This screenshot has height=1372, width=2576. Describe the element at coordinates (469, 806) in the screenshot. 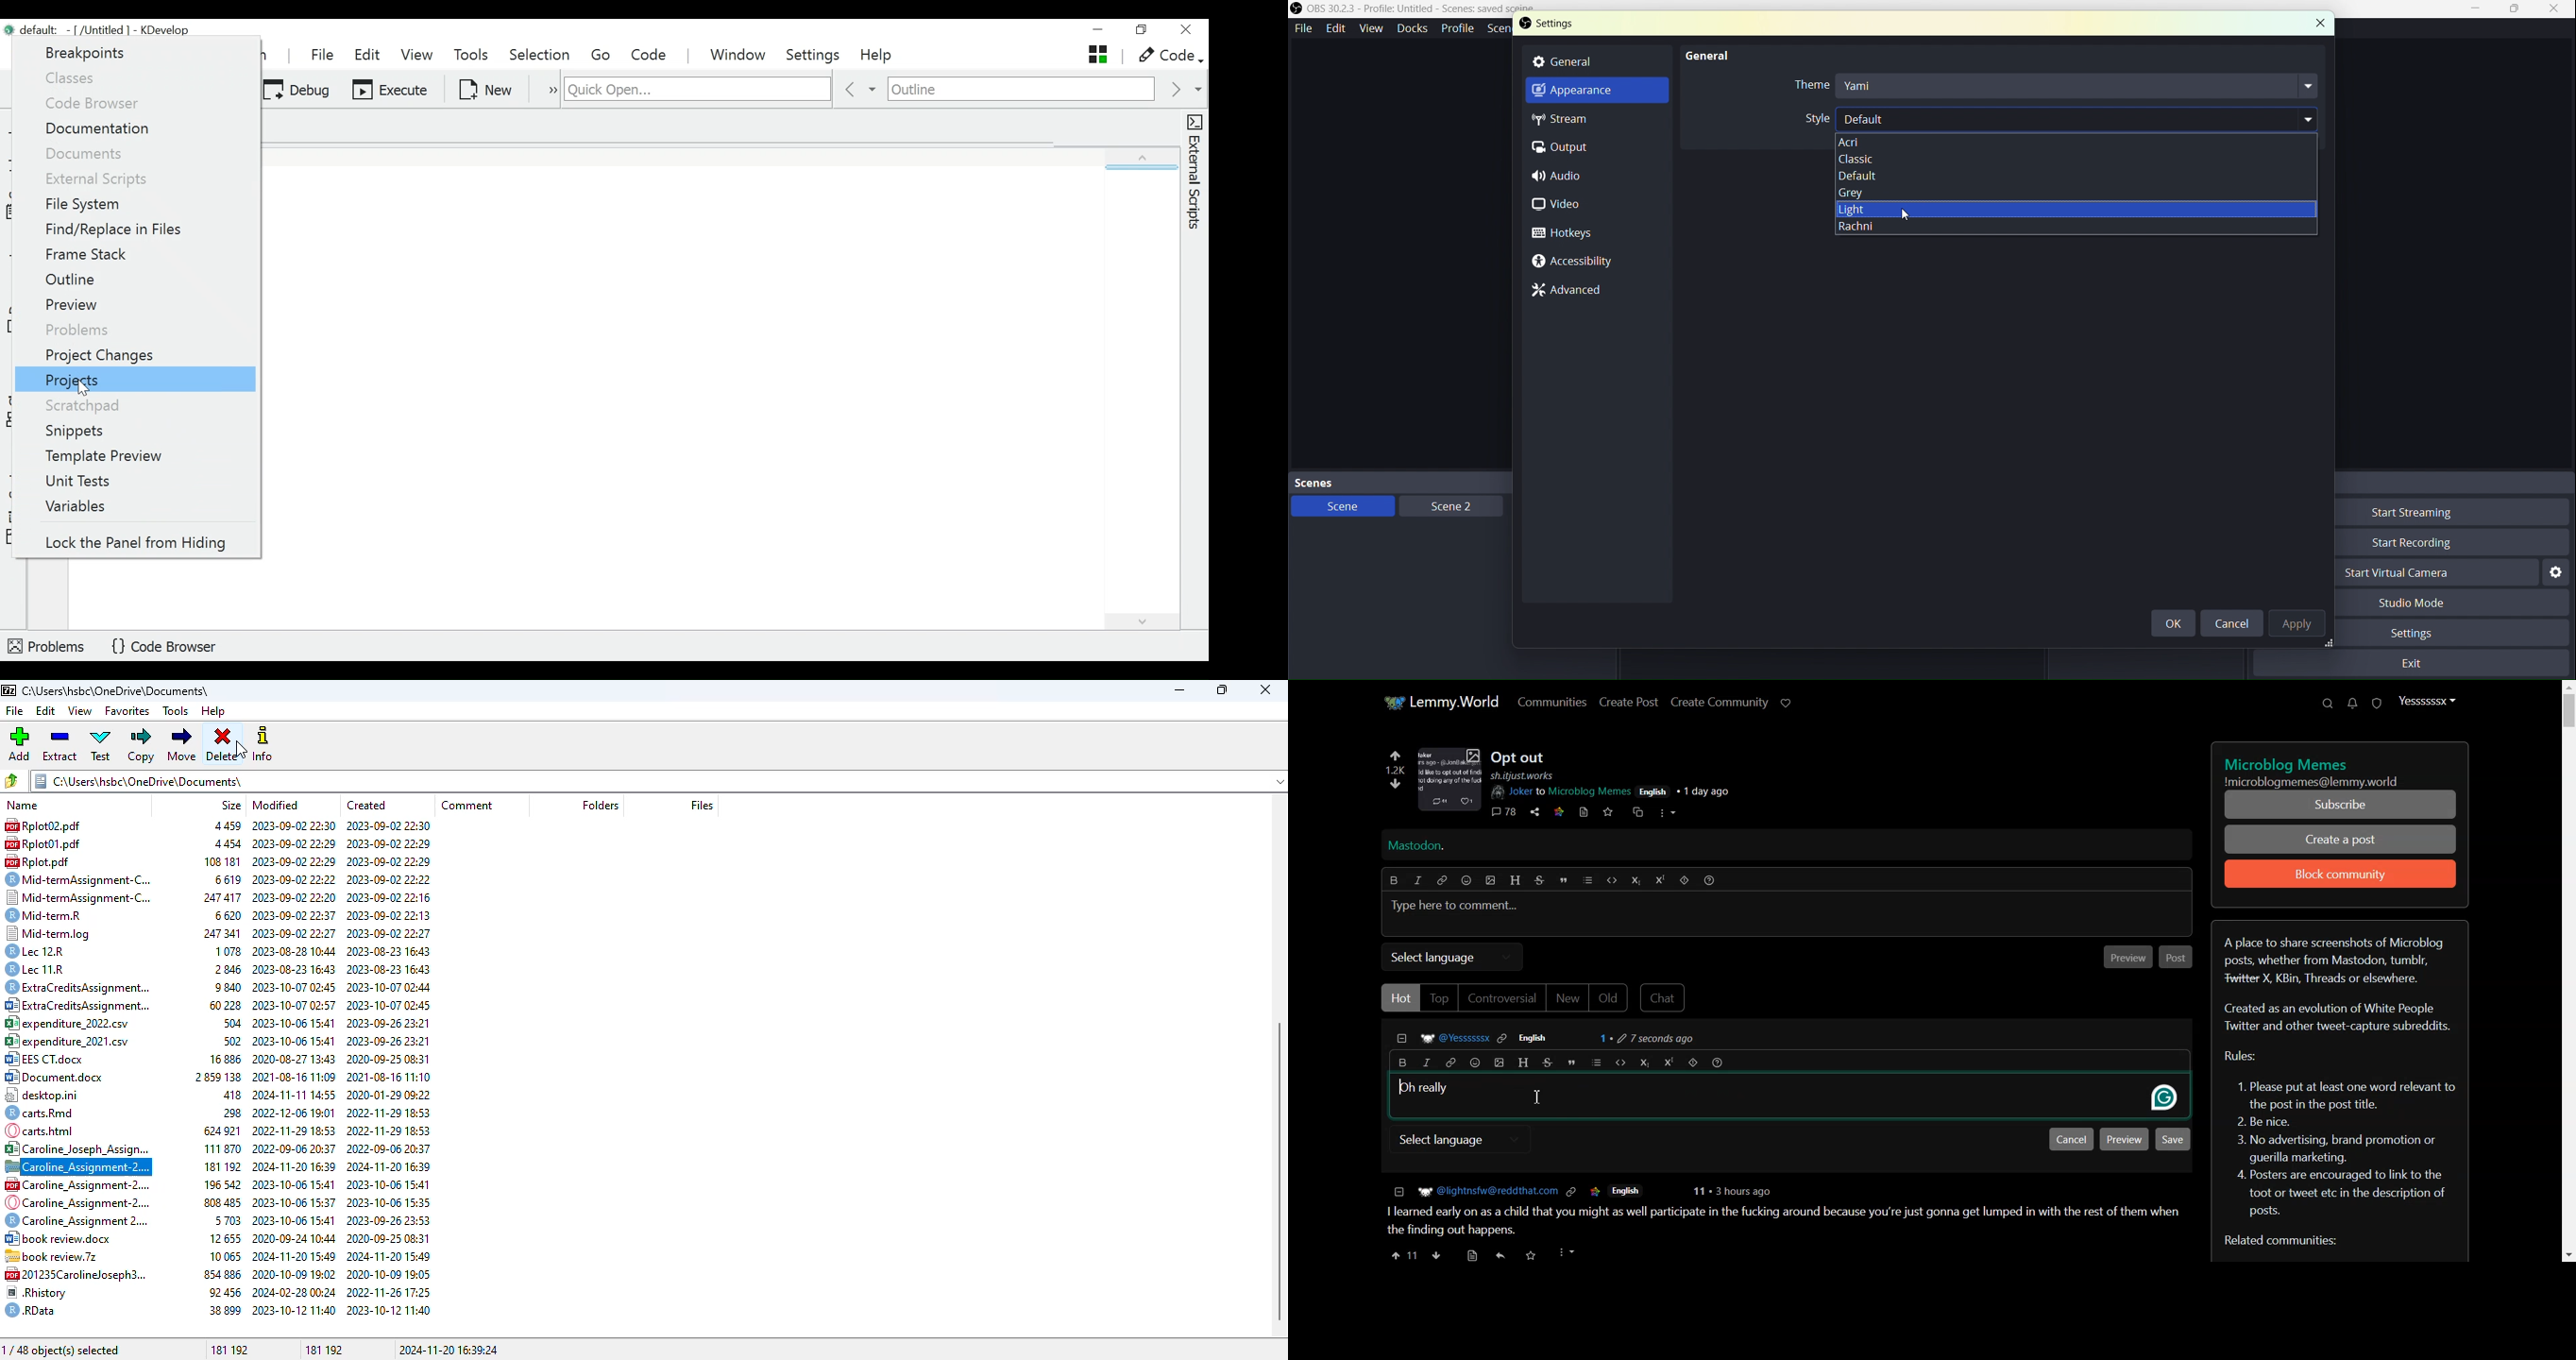

I see `comment` at that location.